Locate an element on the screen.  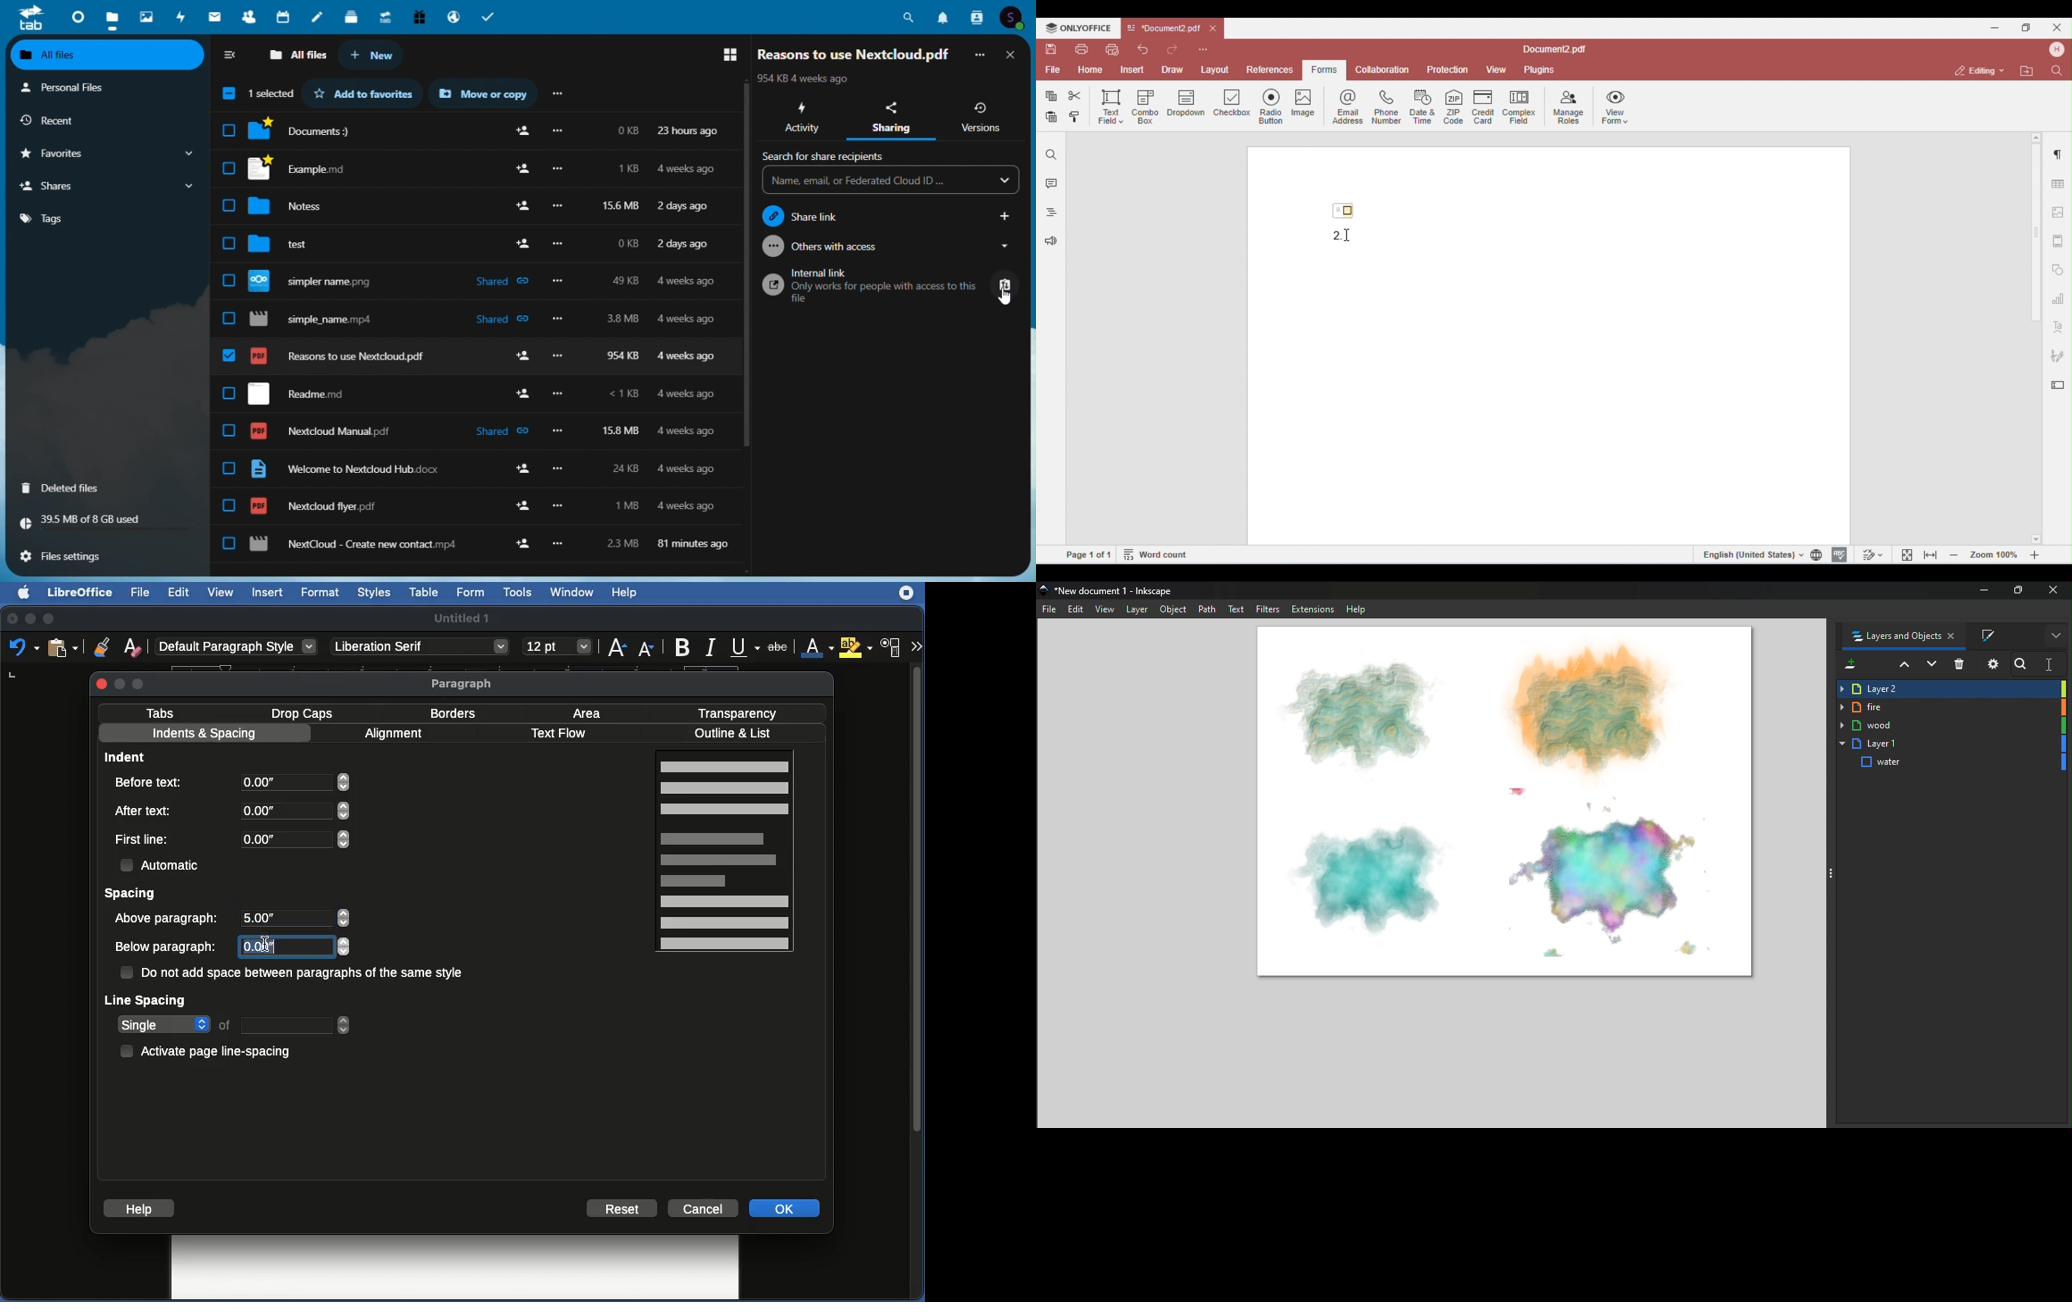
search is located at coordinates (912, 15).